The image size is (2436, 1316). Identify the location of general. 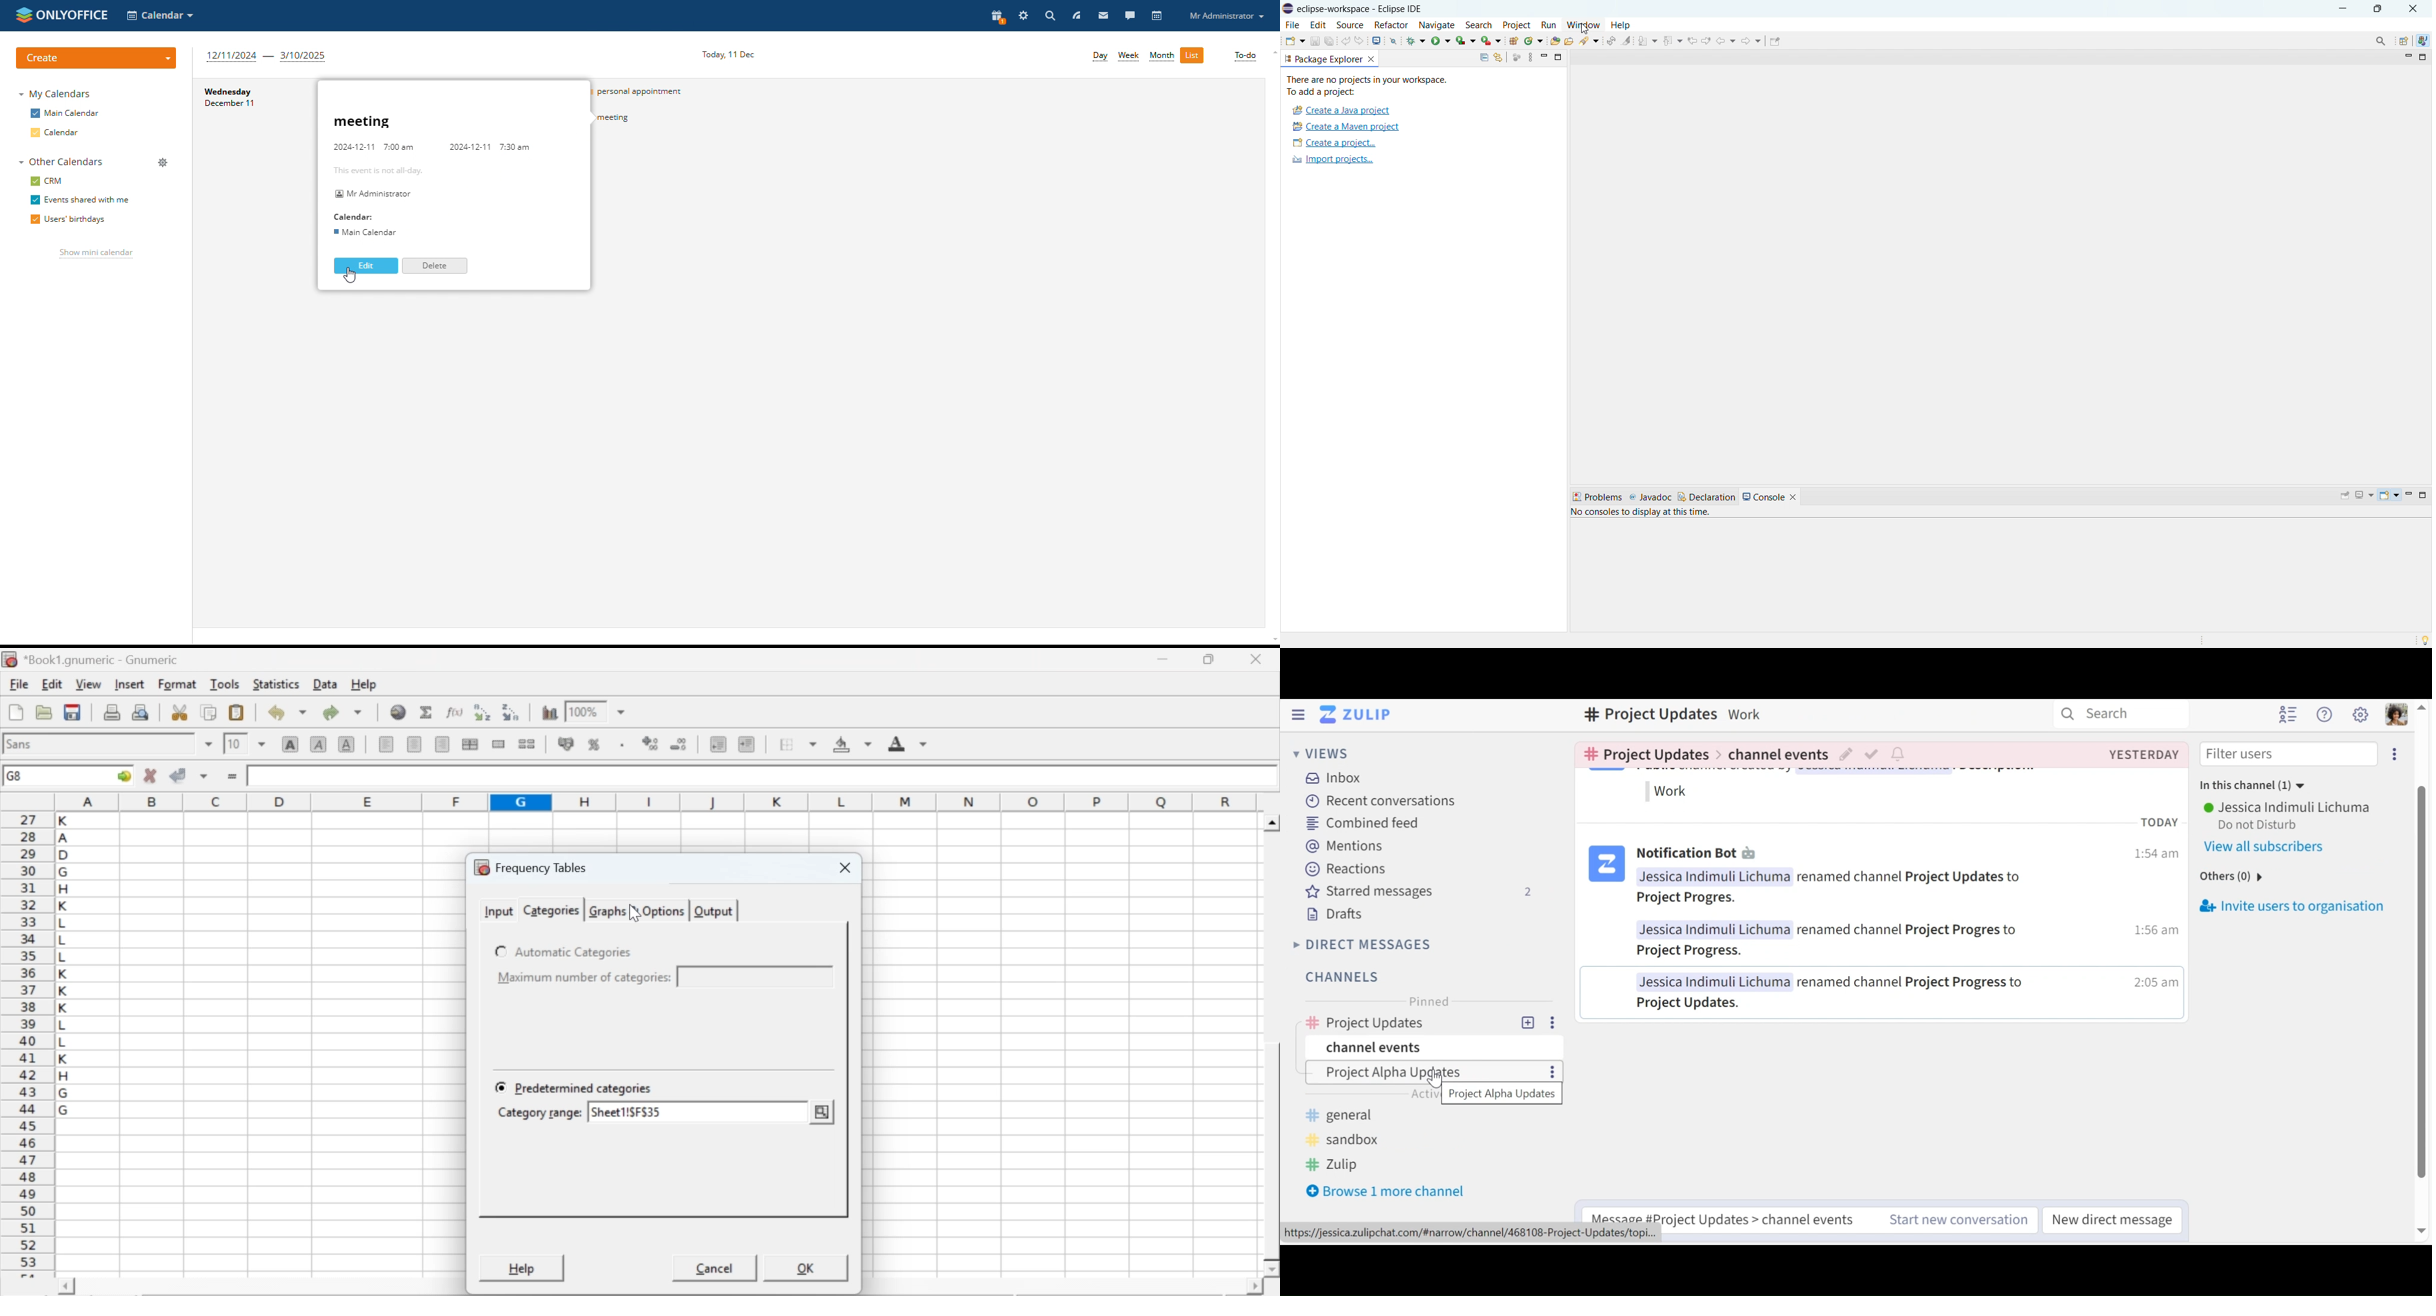
(1348, 1114).